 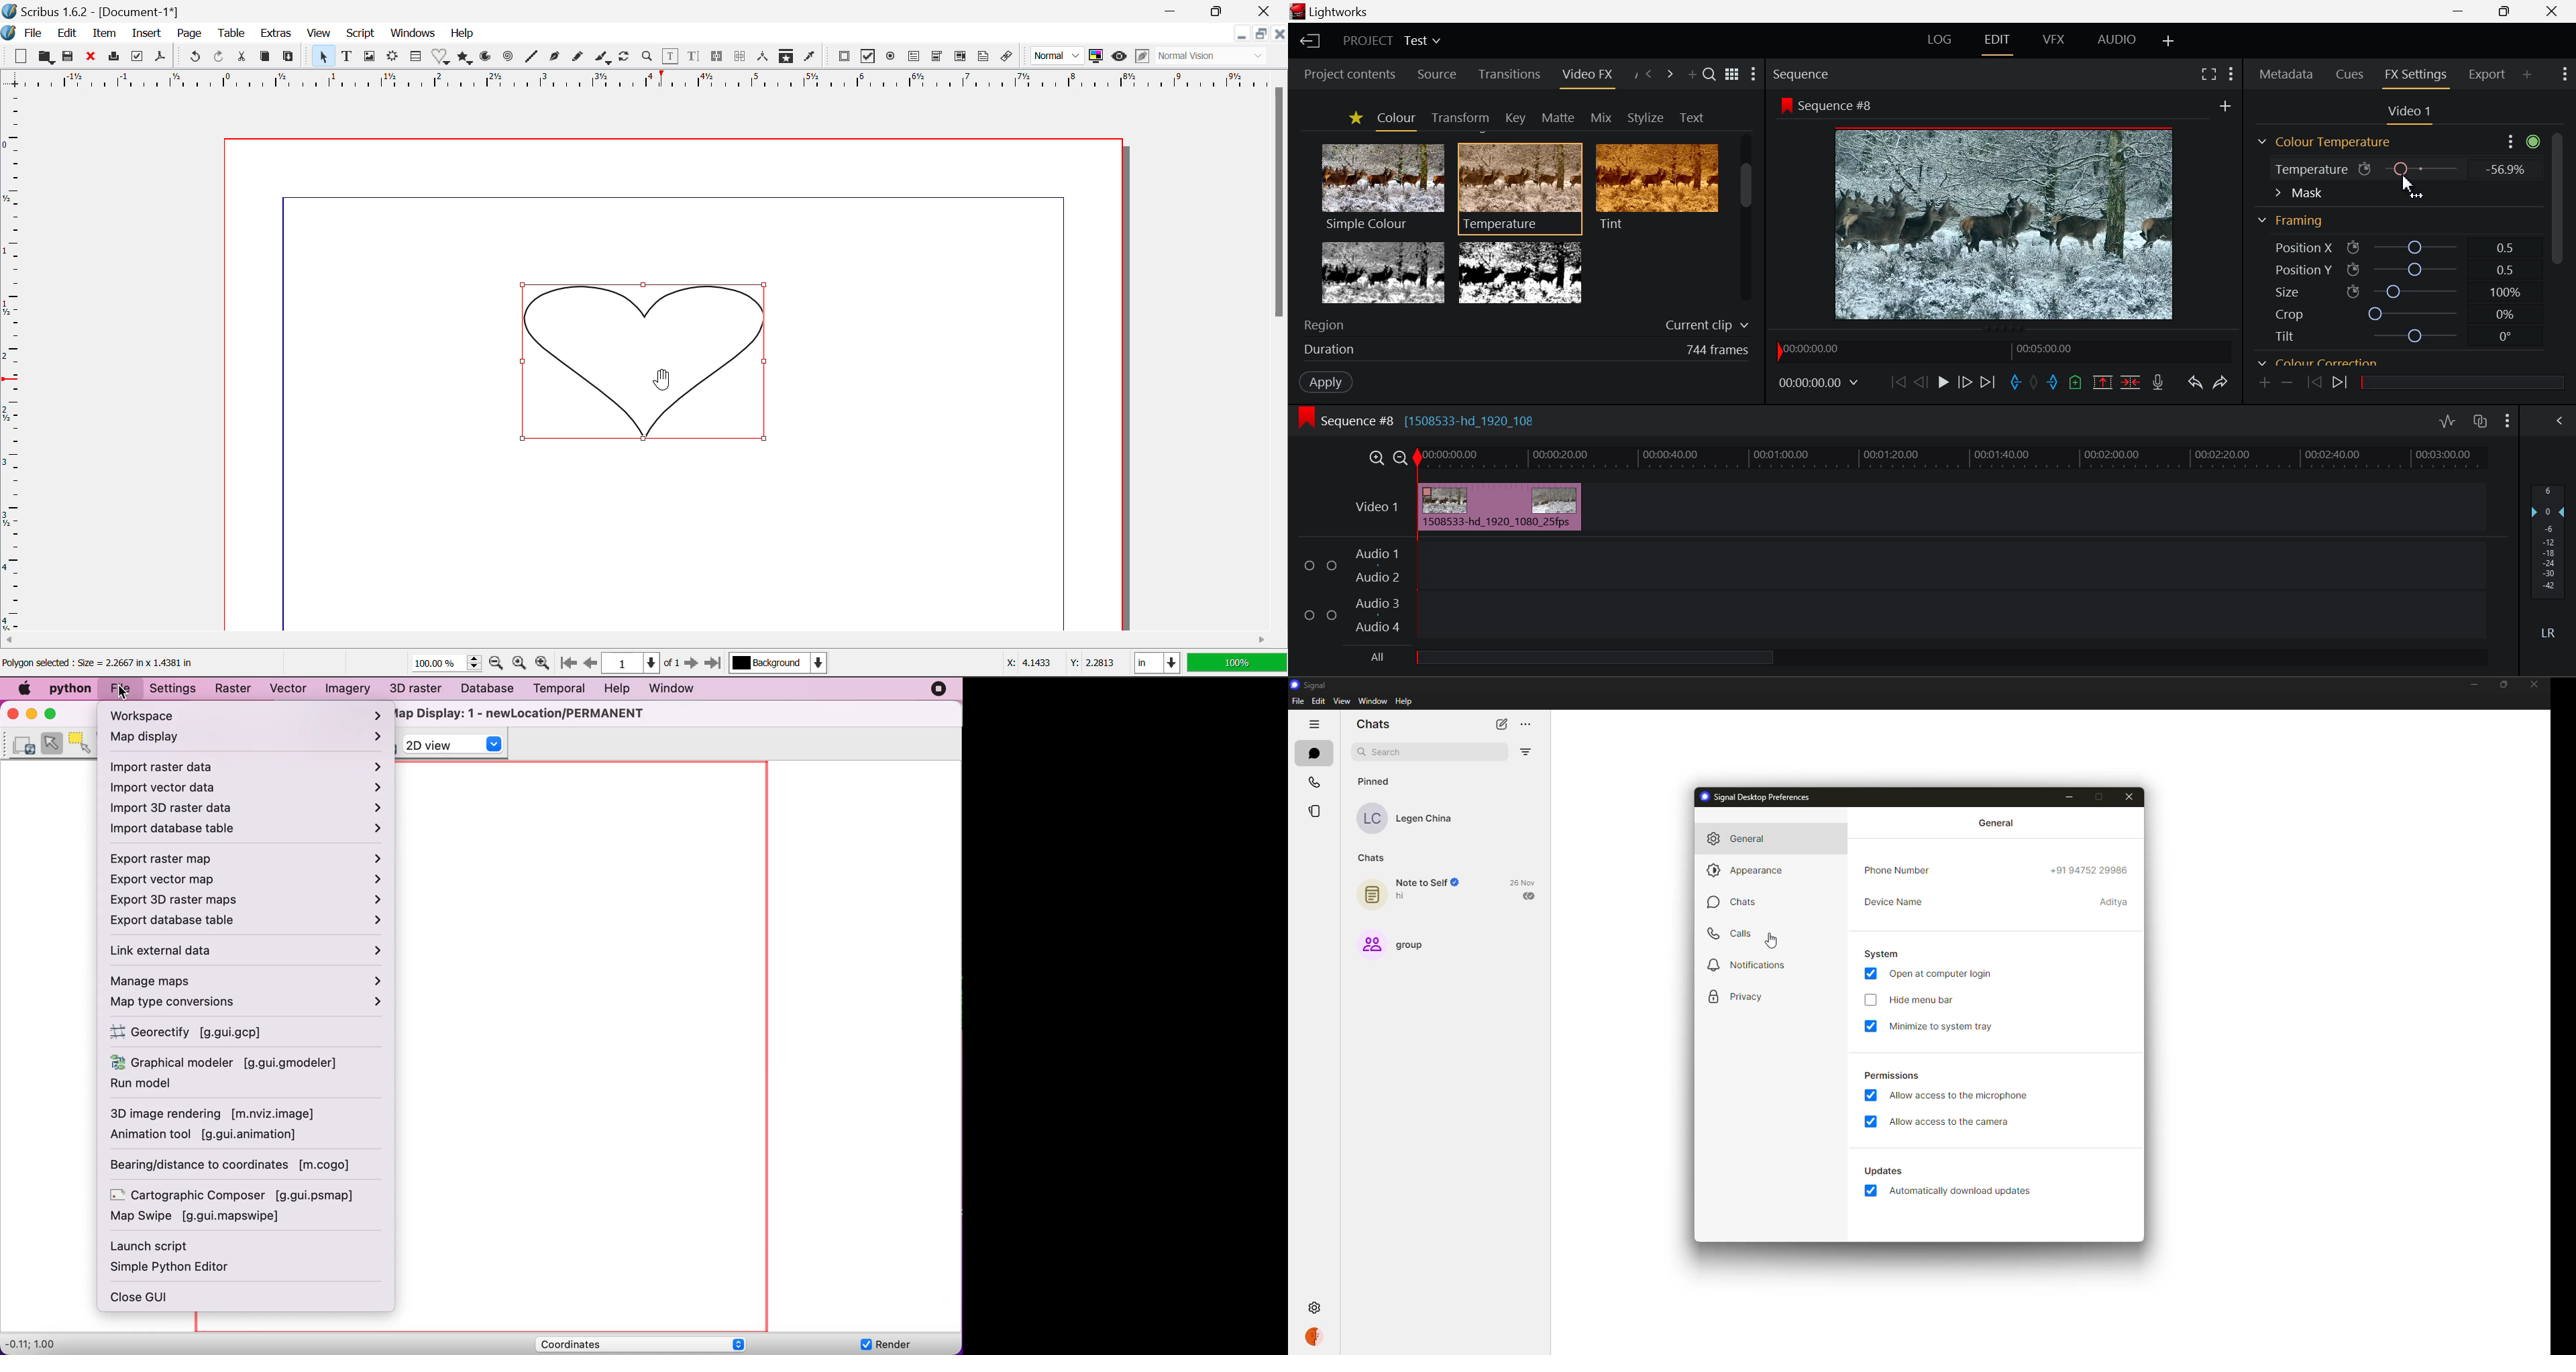 I want to click on Go Back, so click(x=1921, y=382).